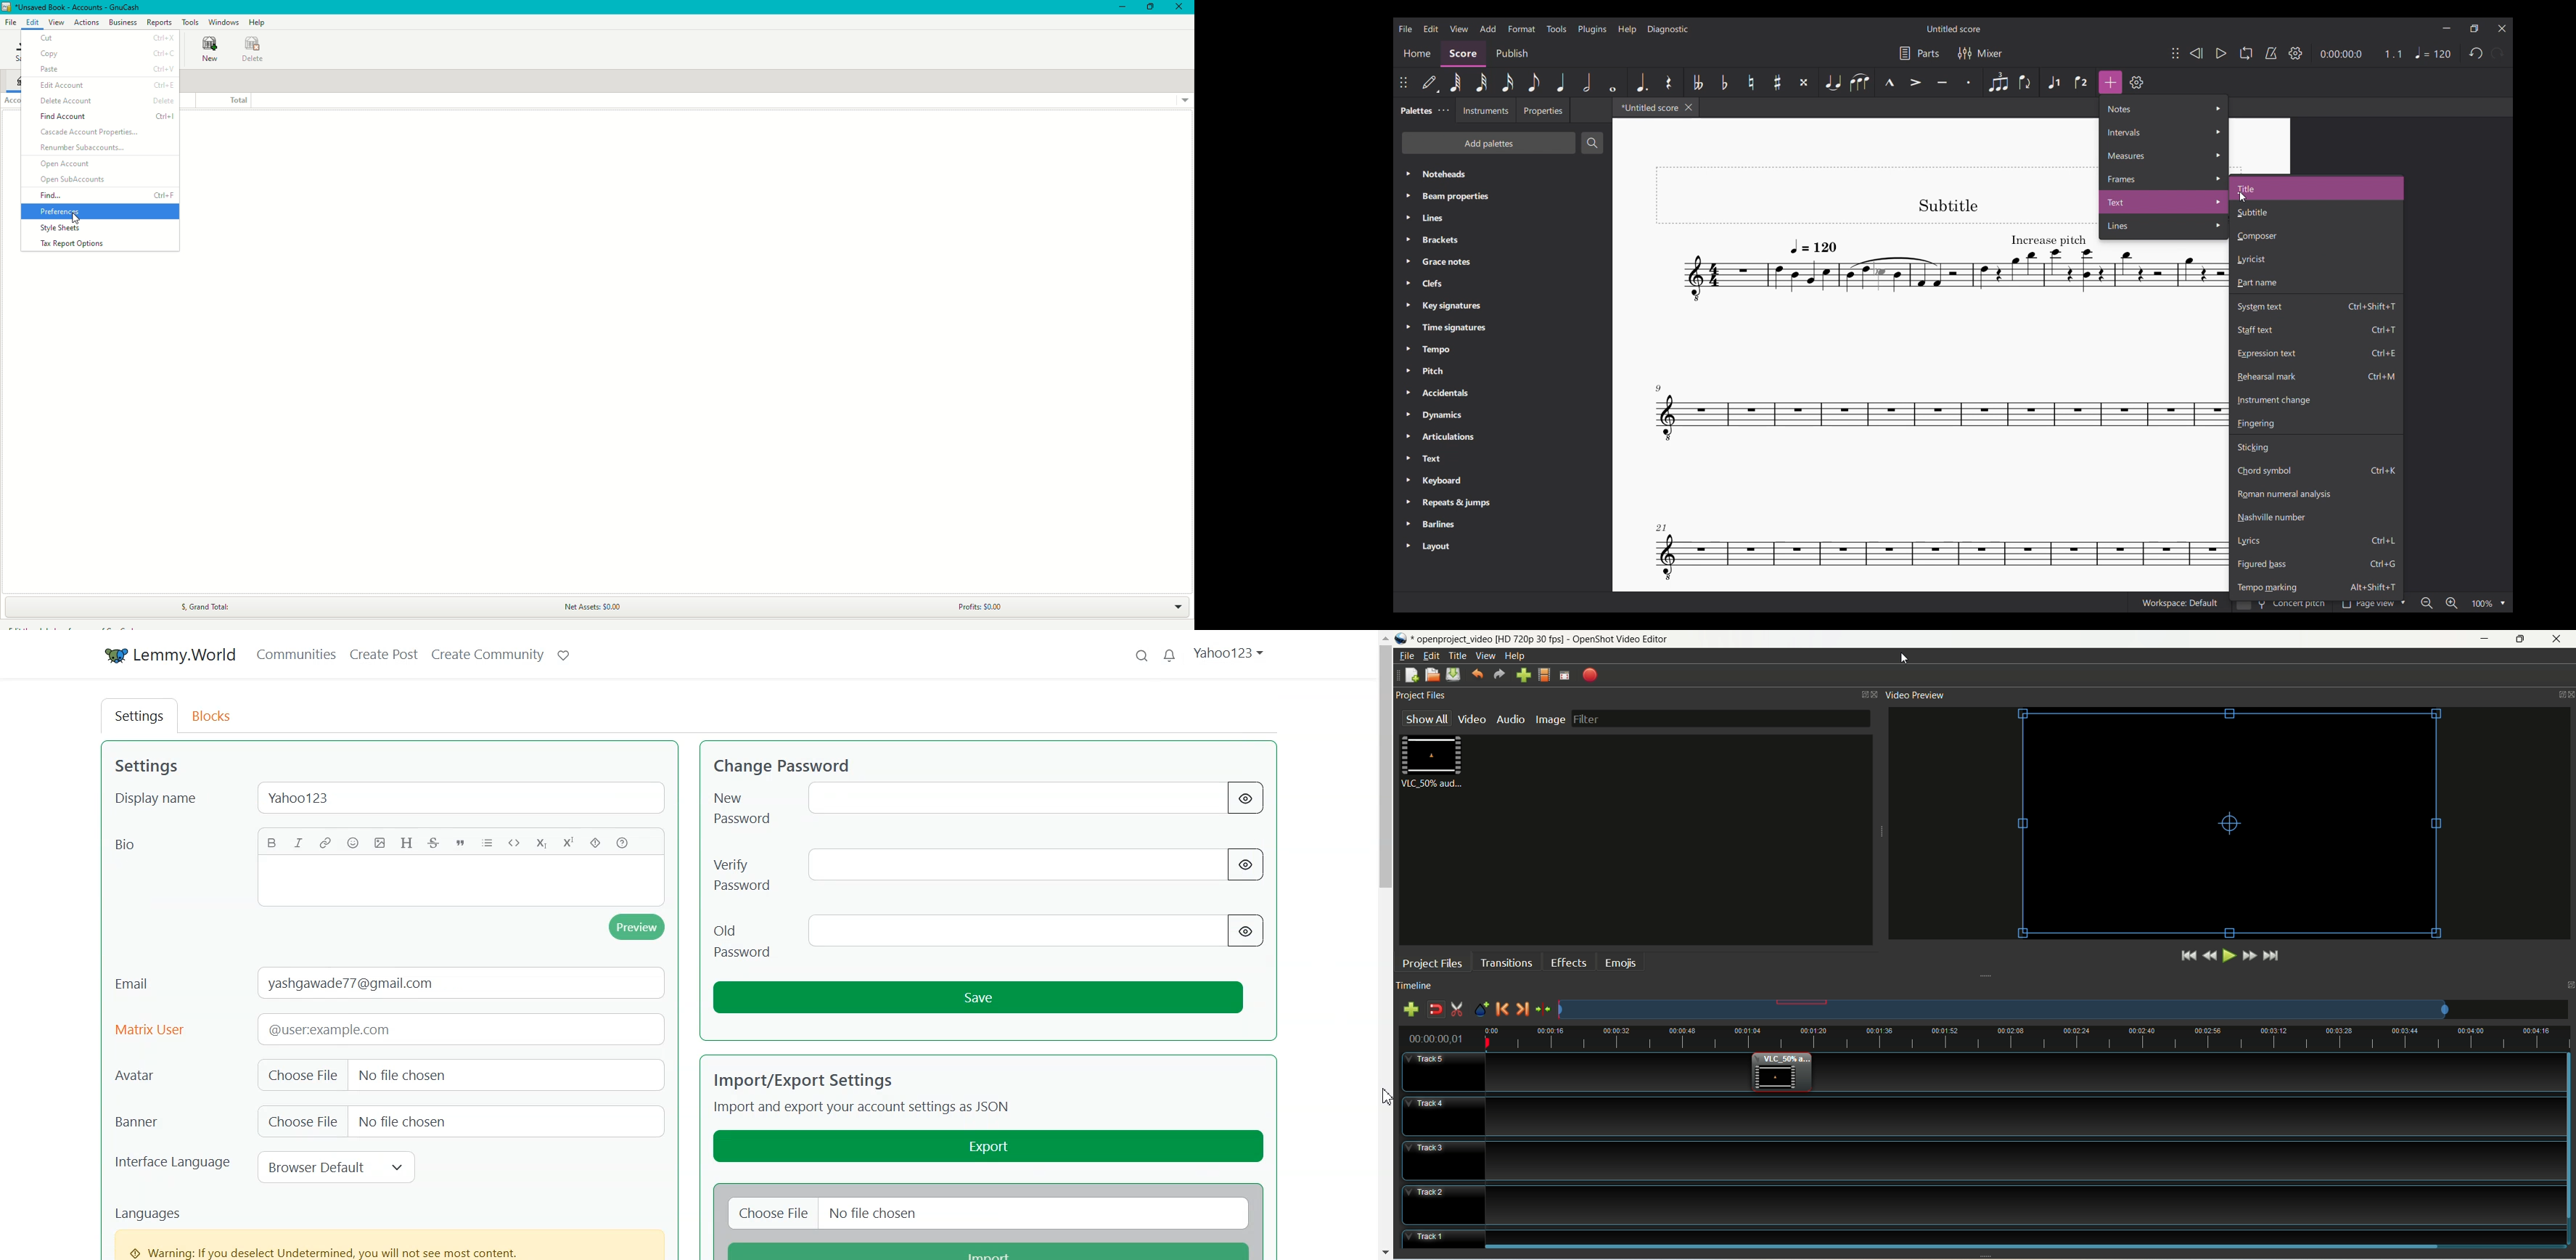  I want to click on Business, so click(122, 22).